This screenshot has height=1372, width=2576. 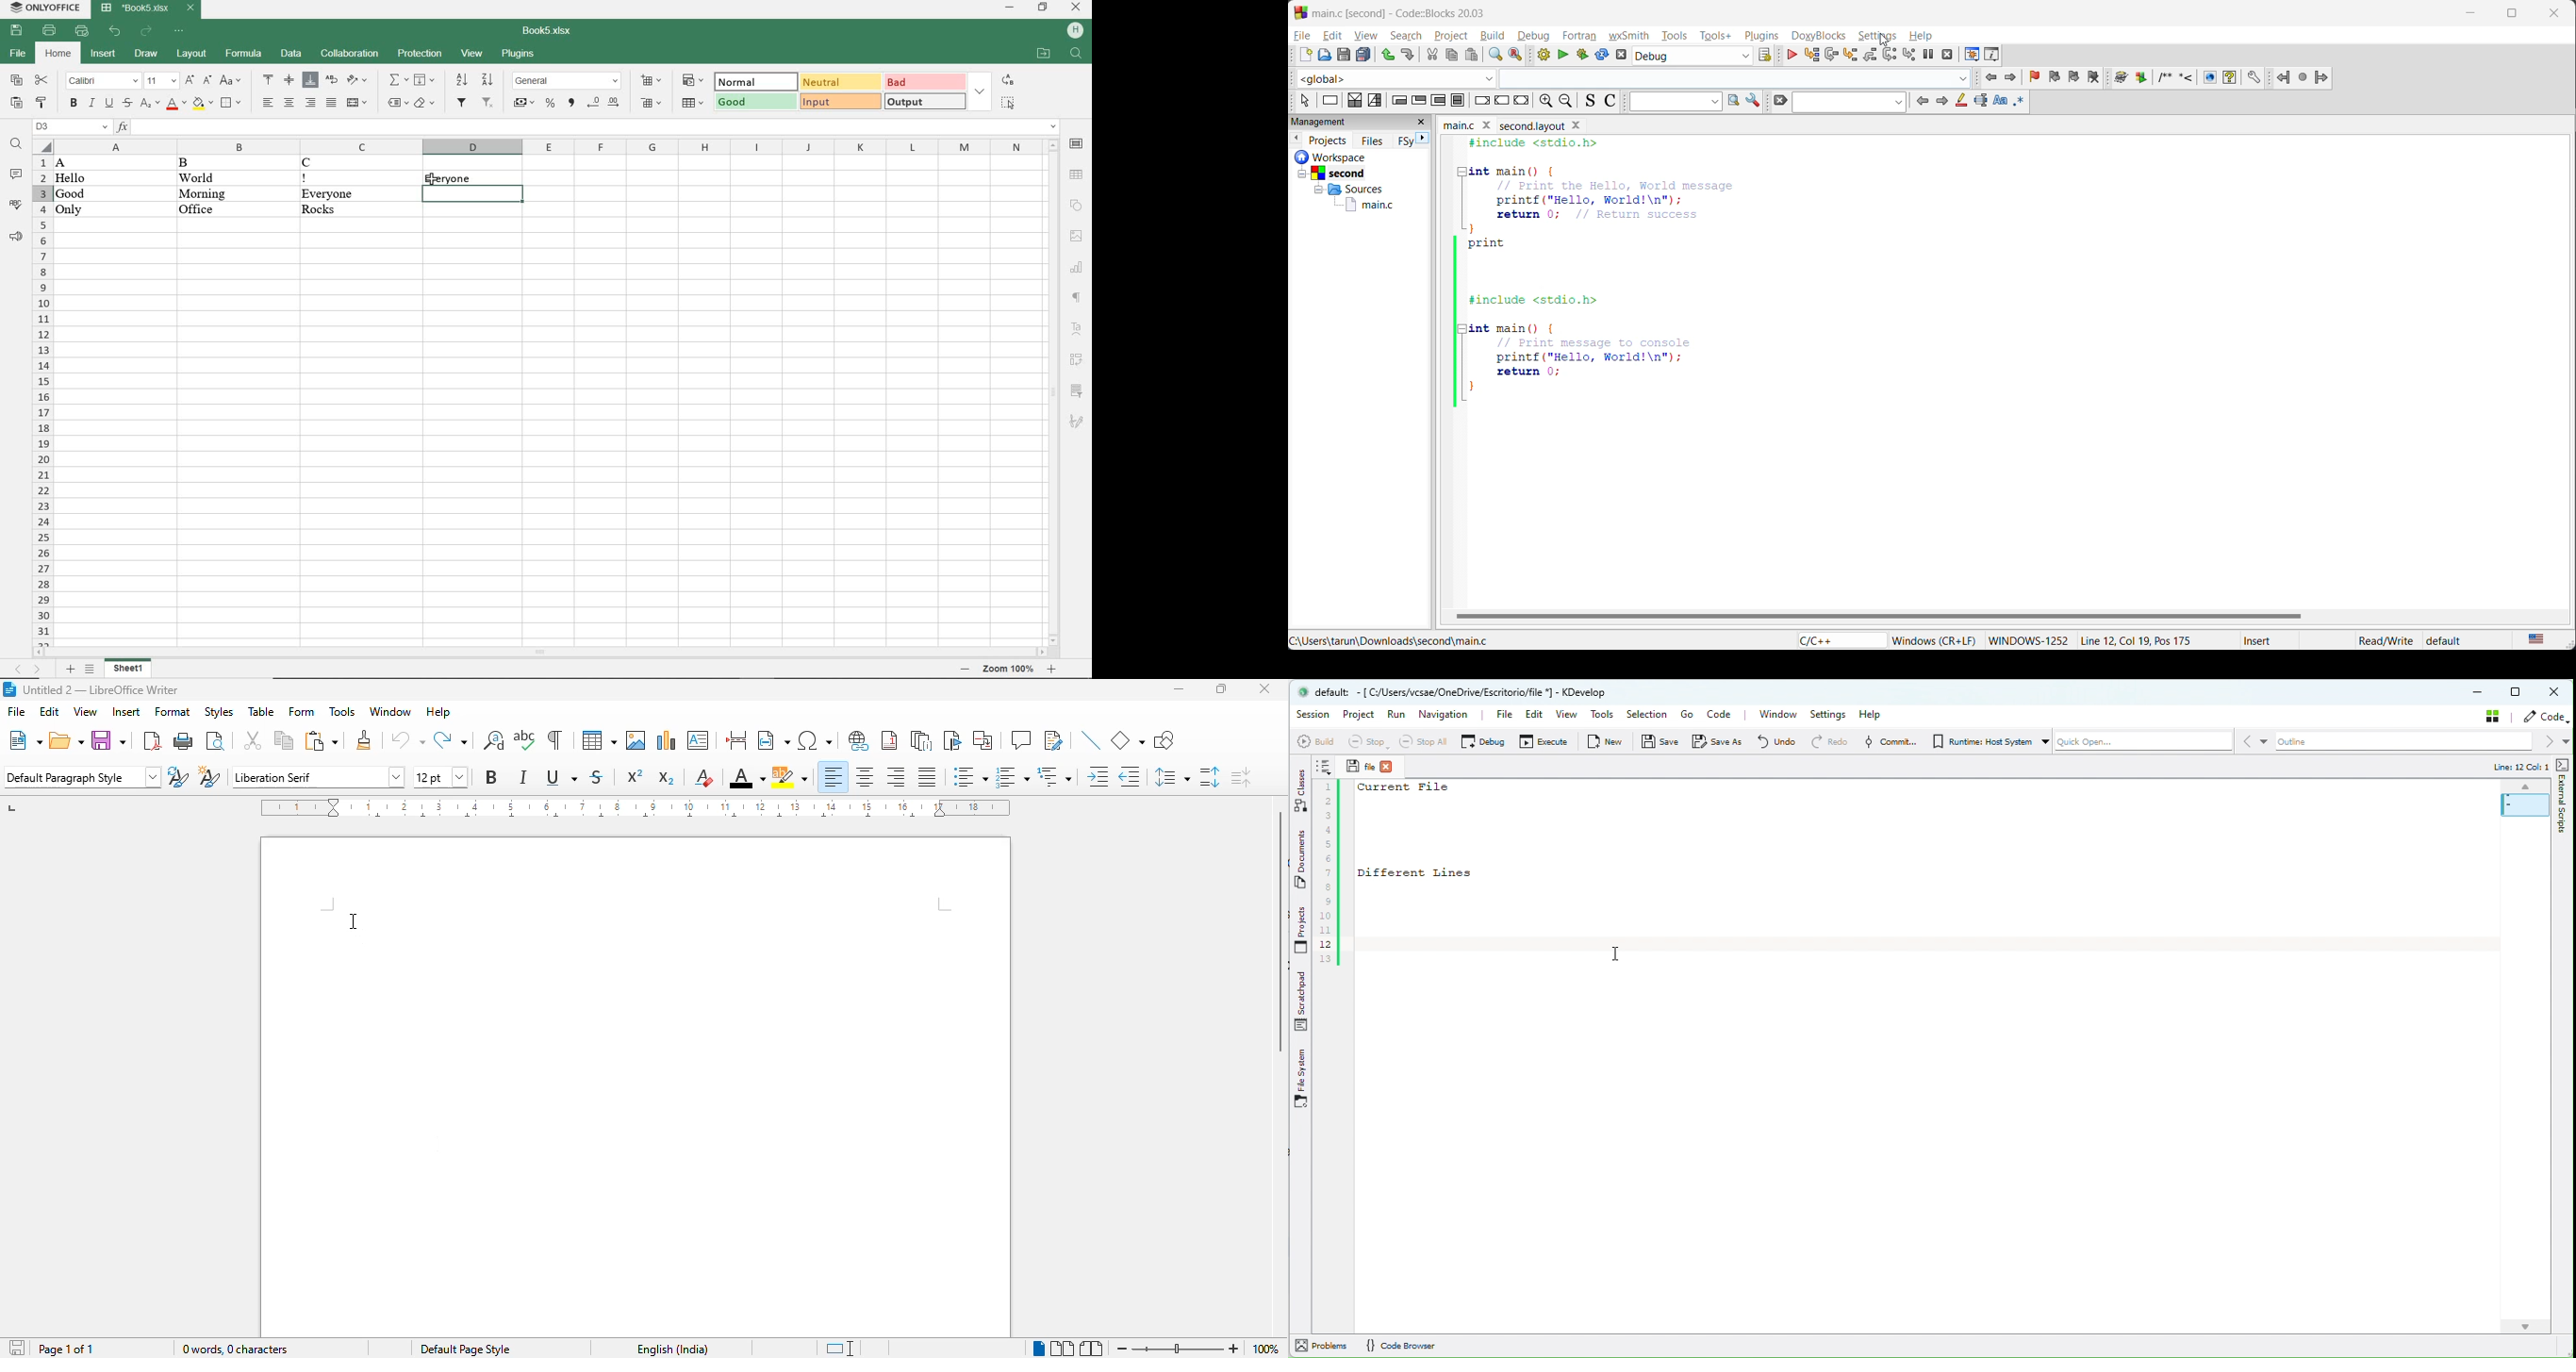 What do you see at coordinates (1366, 740) in the screenshot?
I see `Stop` at bounding box center [1366, 740].